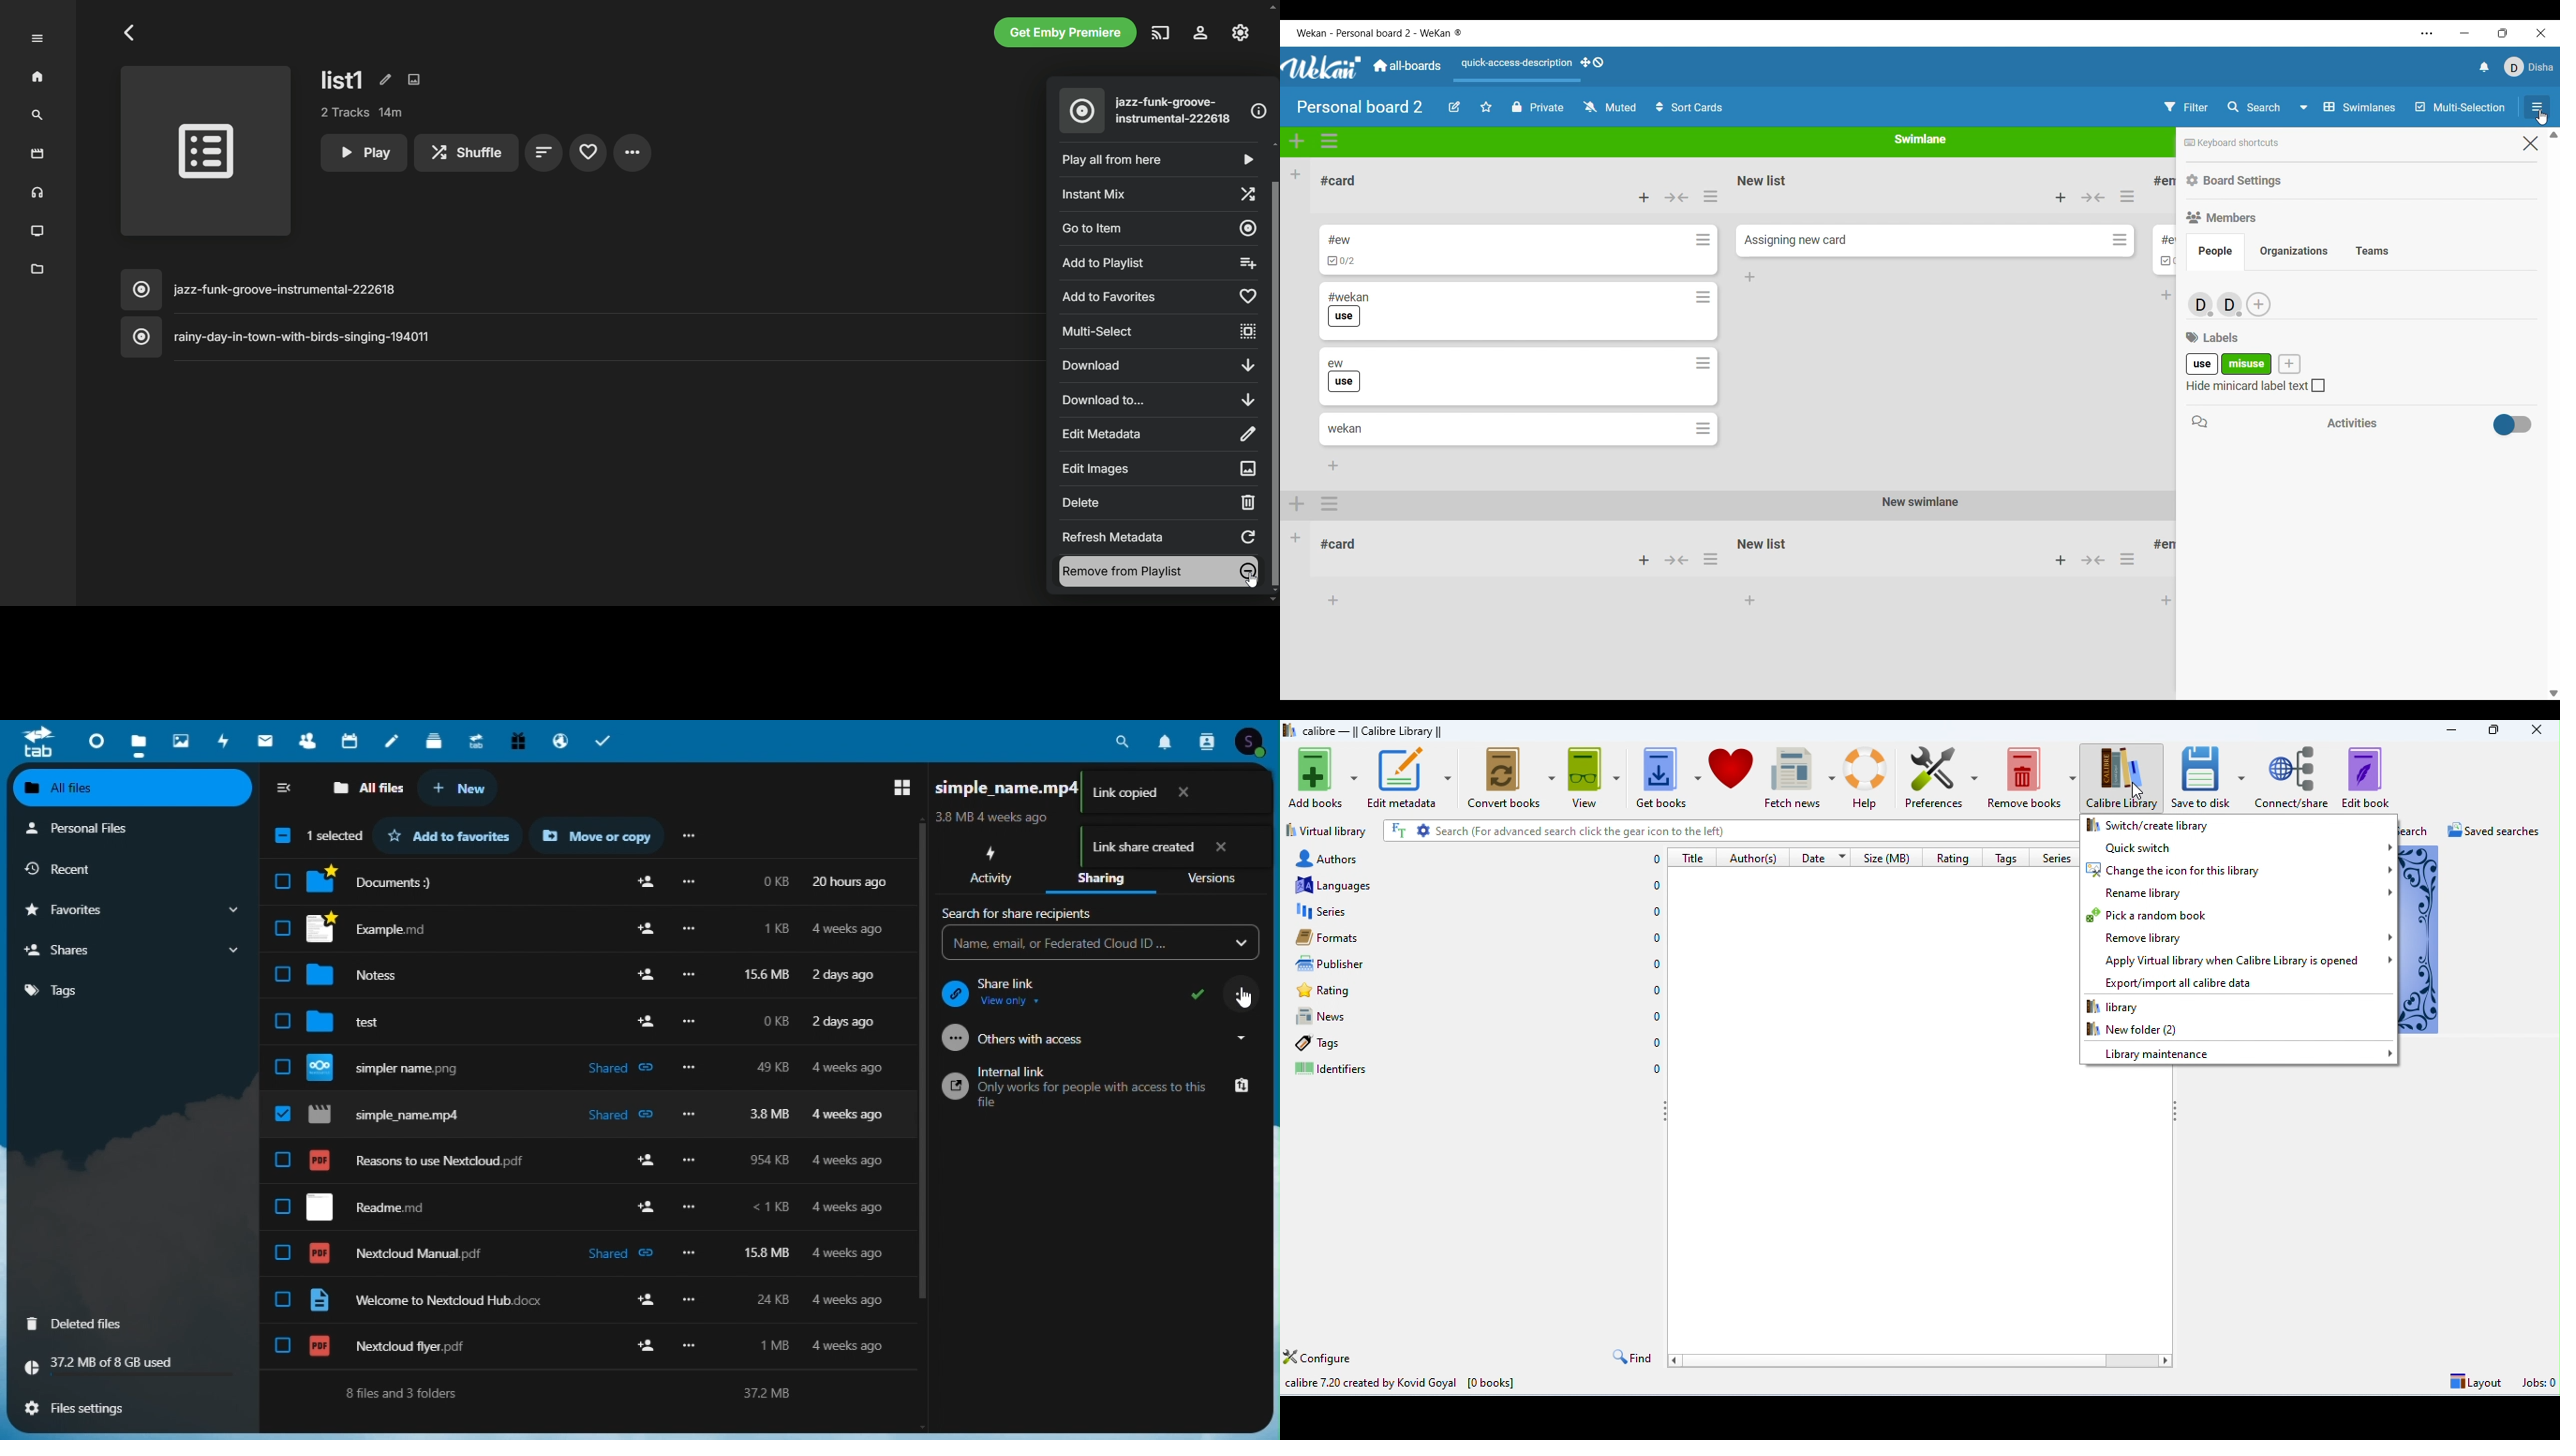 The image size is (2576, 1456). I want to click on Participants in current board, so click(2215, 303).